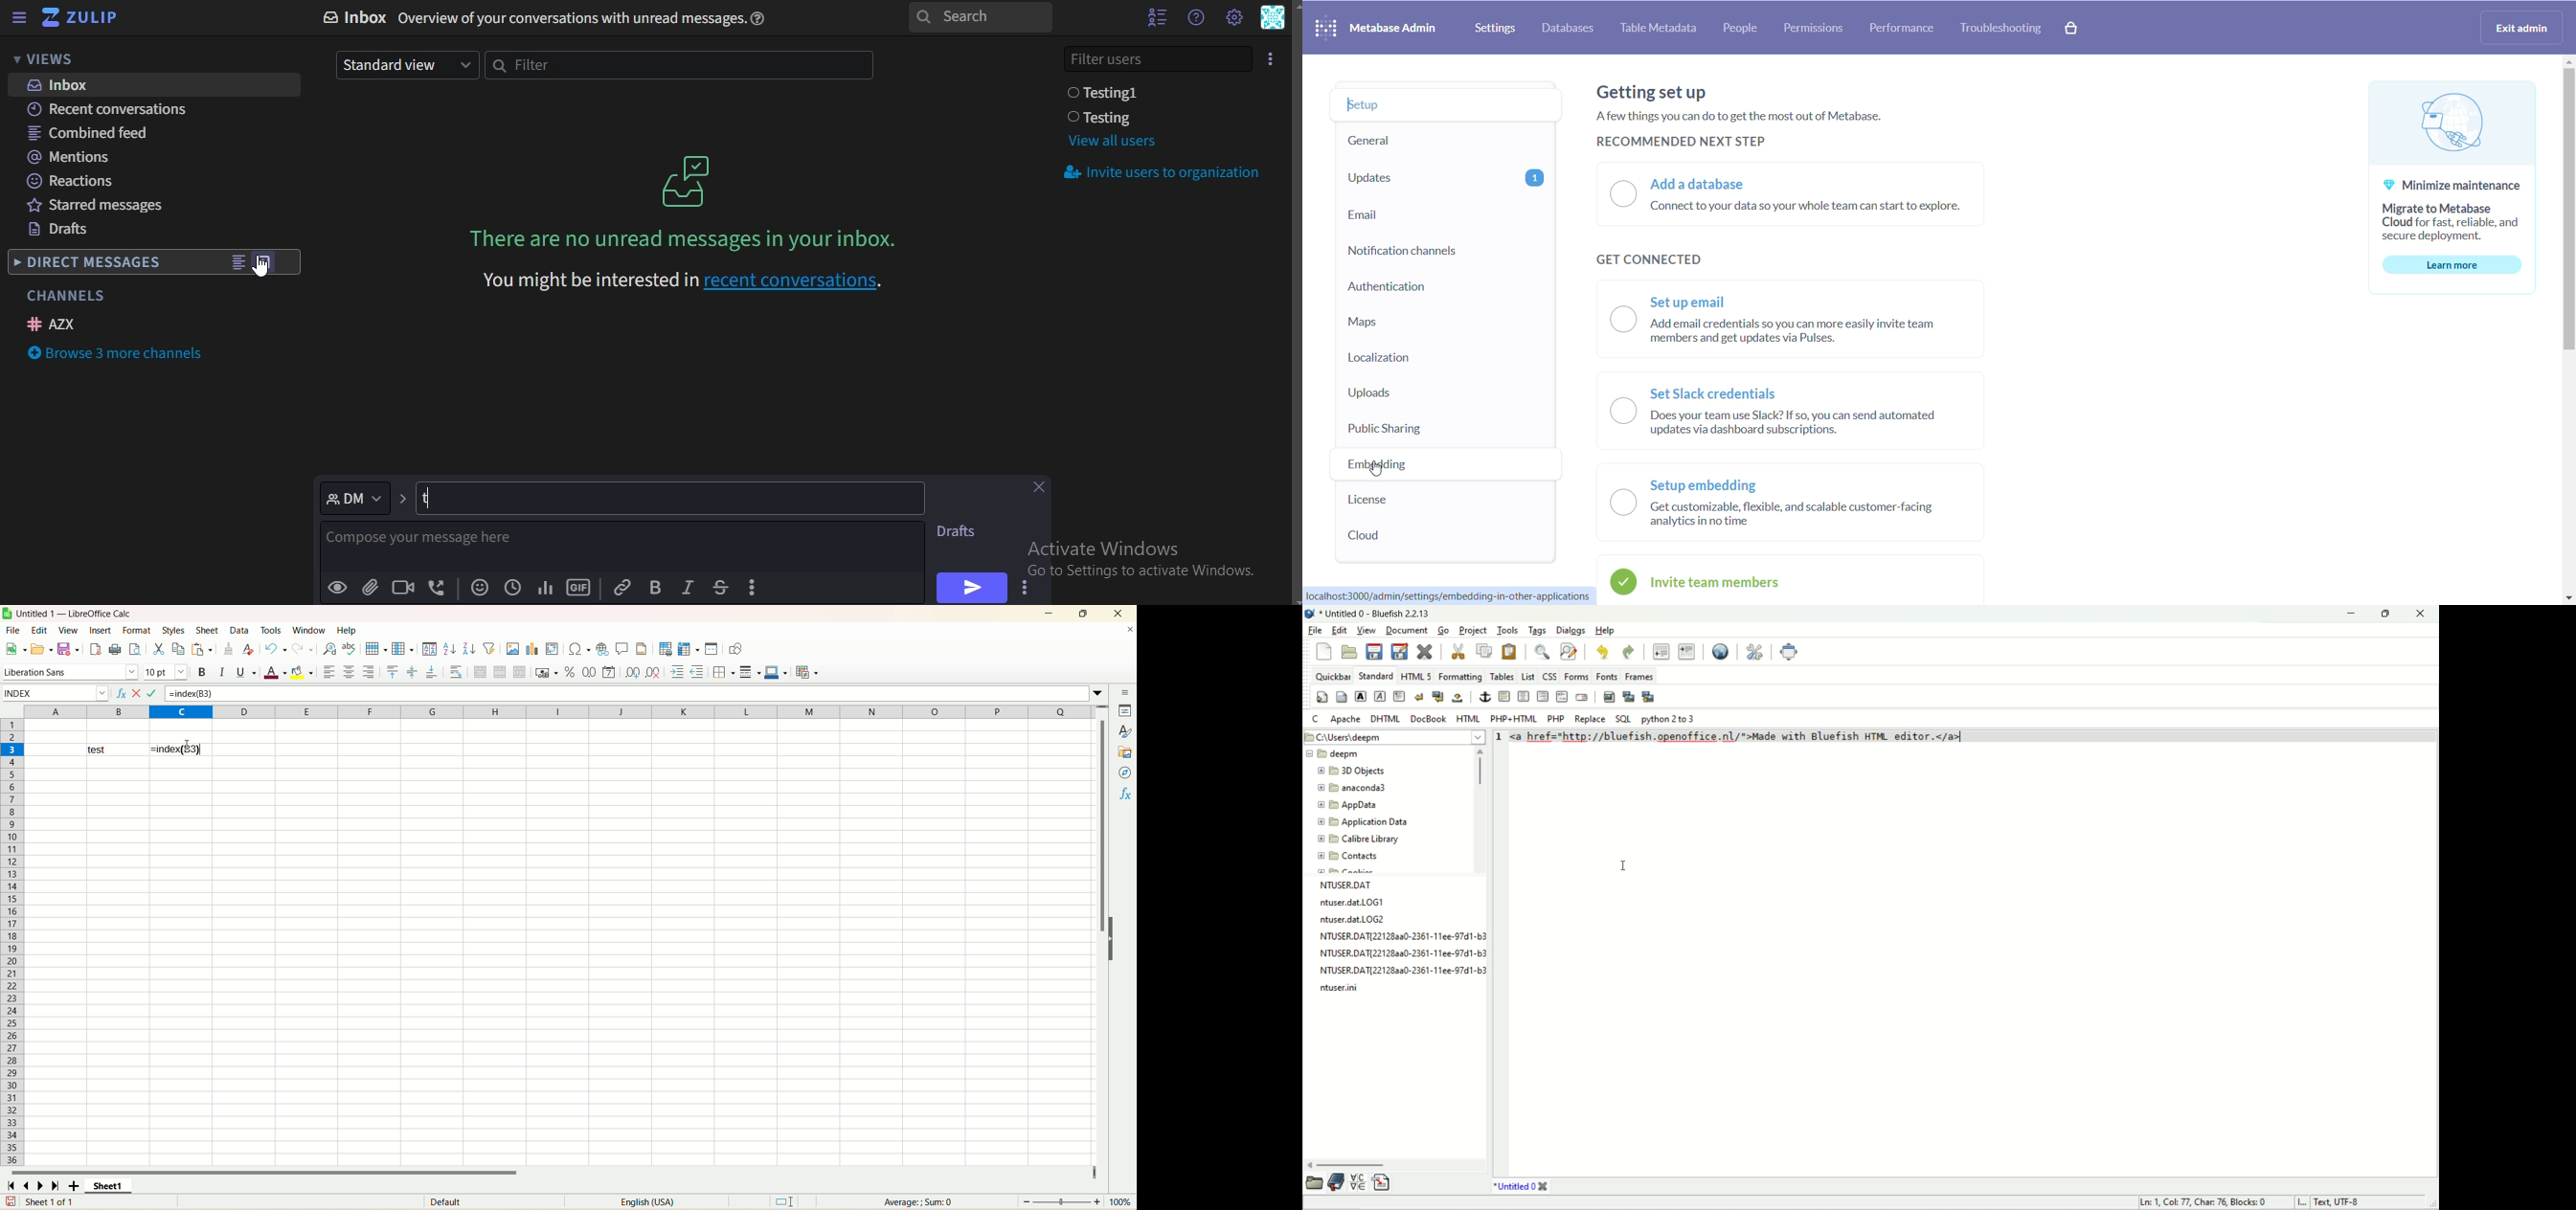  What do you see at coordinates (94, 649) in the screenshot?
I see `export as pdf` at bounding box center [94, 649].